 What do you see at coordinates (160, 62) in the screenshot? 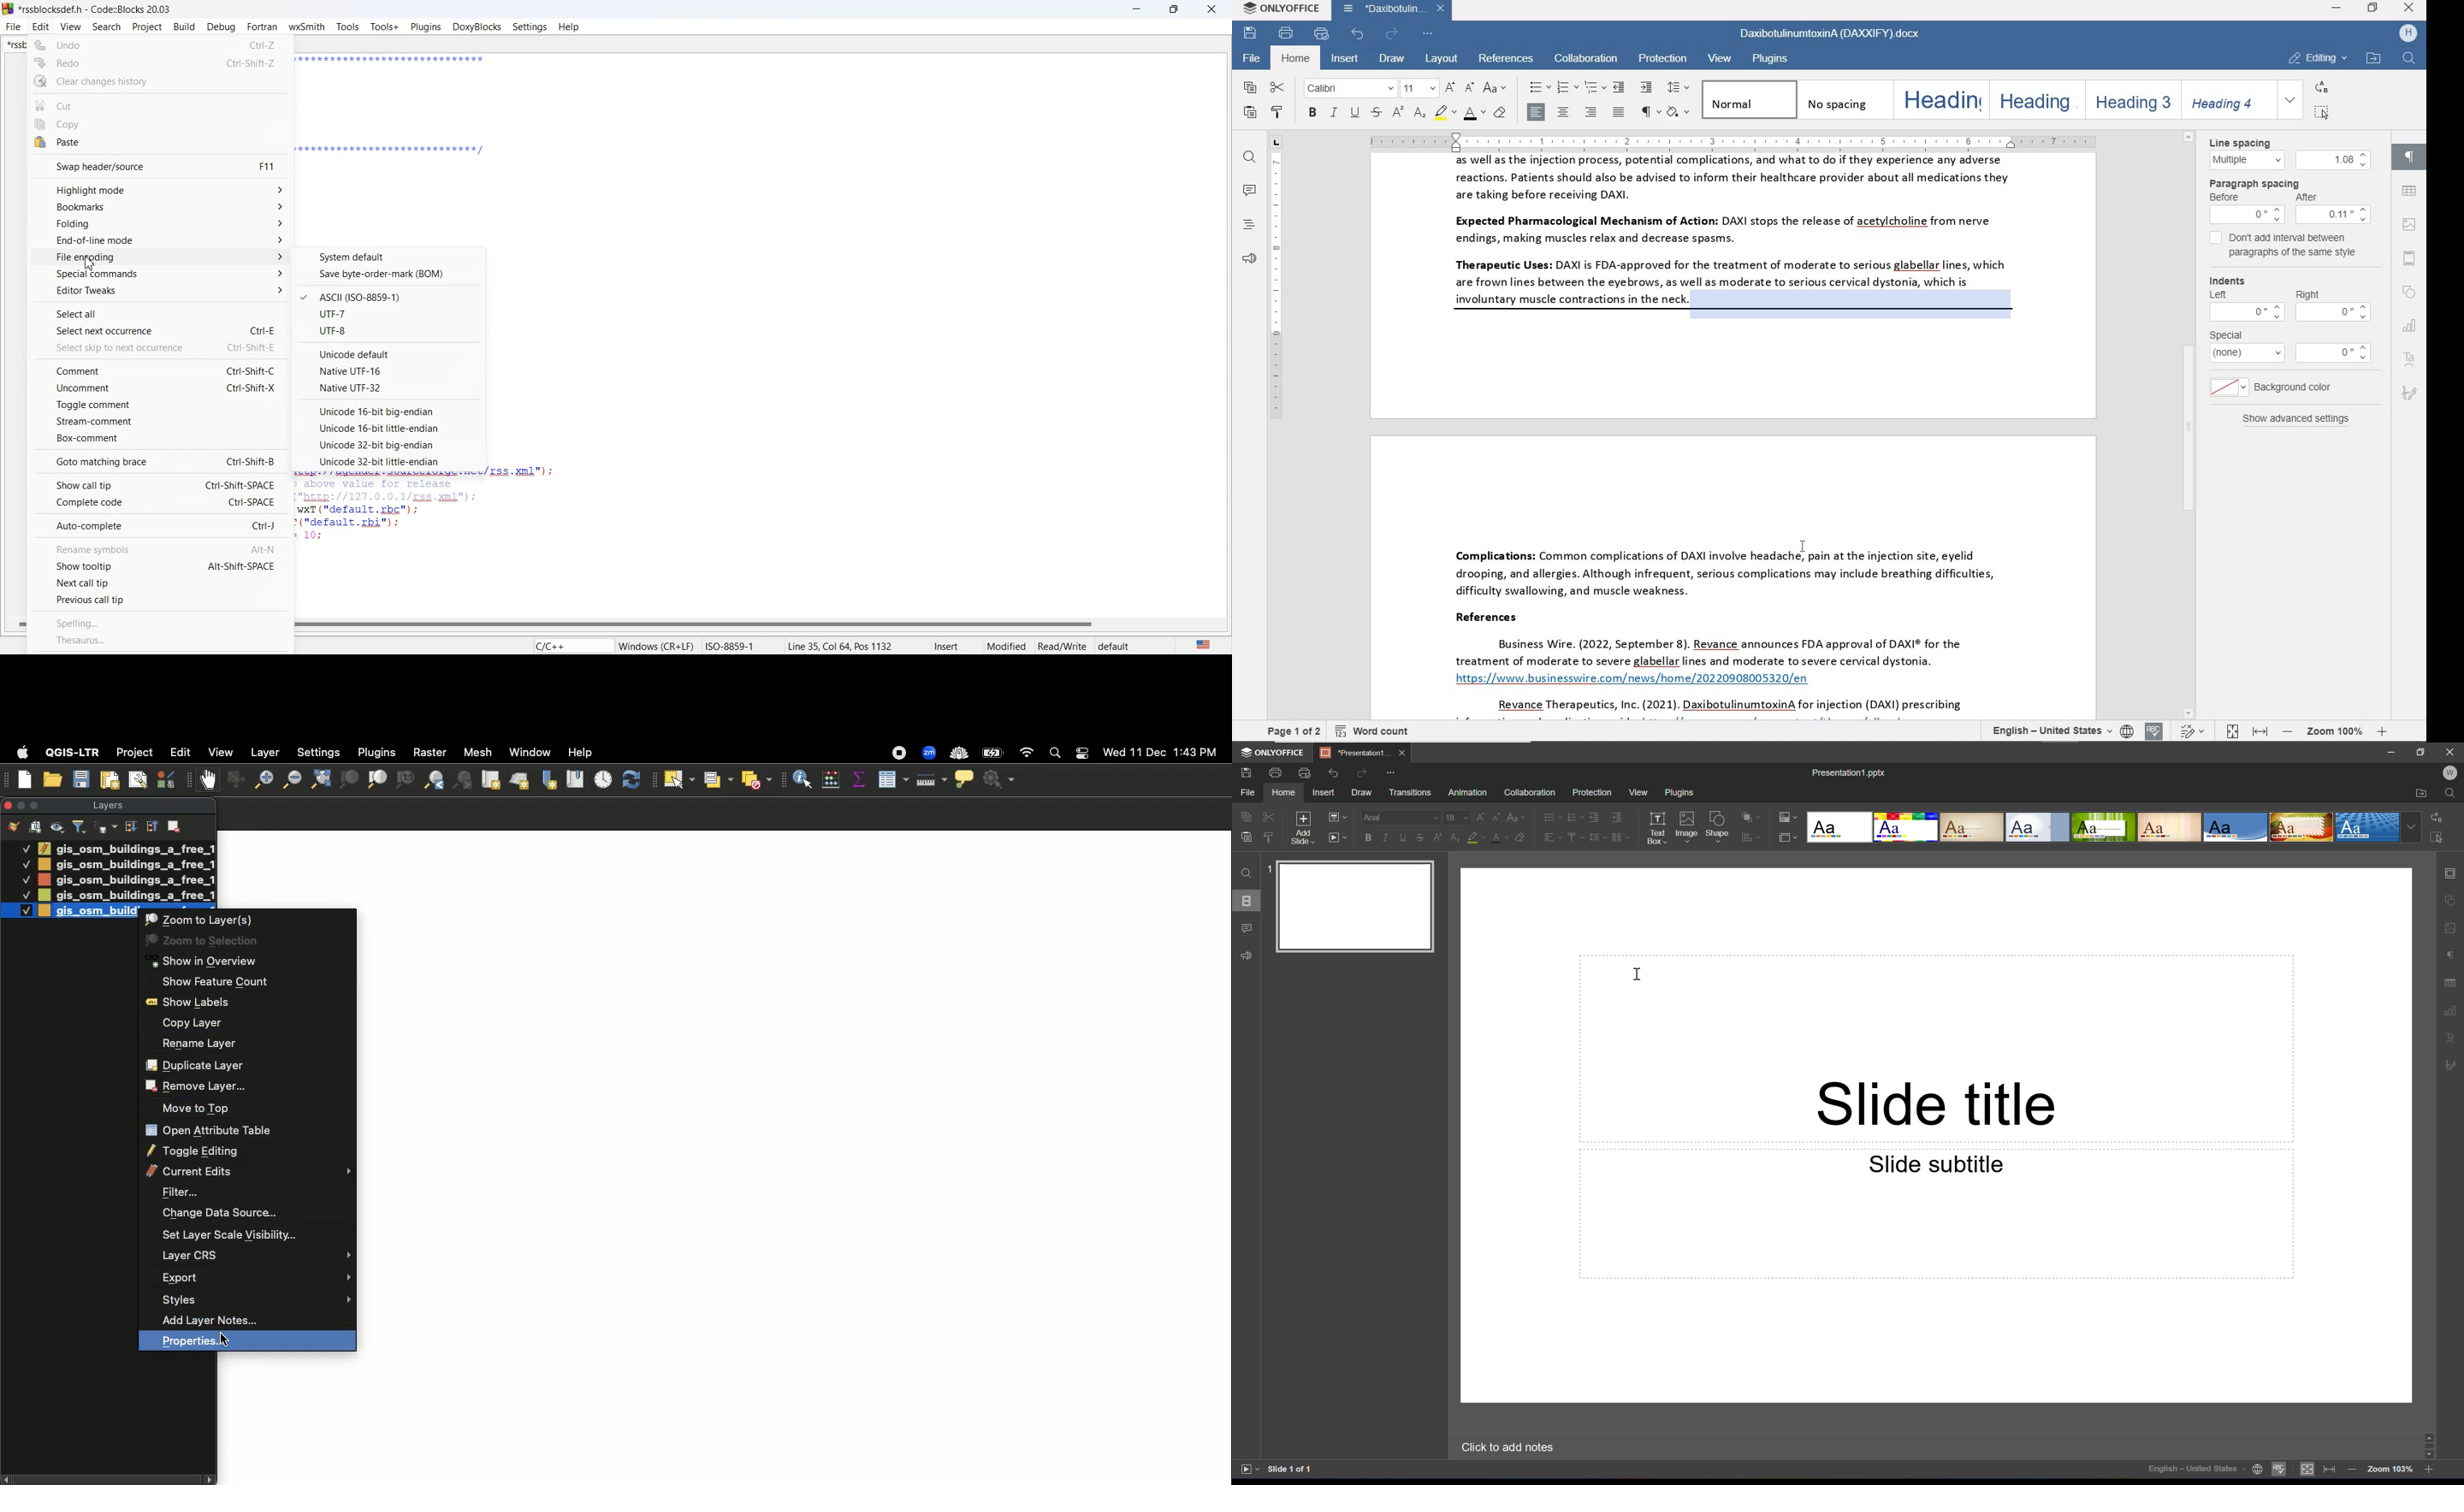
I see `Redo` at bounding box center [160, 62].